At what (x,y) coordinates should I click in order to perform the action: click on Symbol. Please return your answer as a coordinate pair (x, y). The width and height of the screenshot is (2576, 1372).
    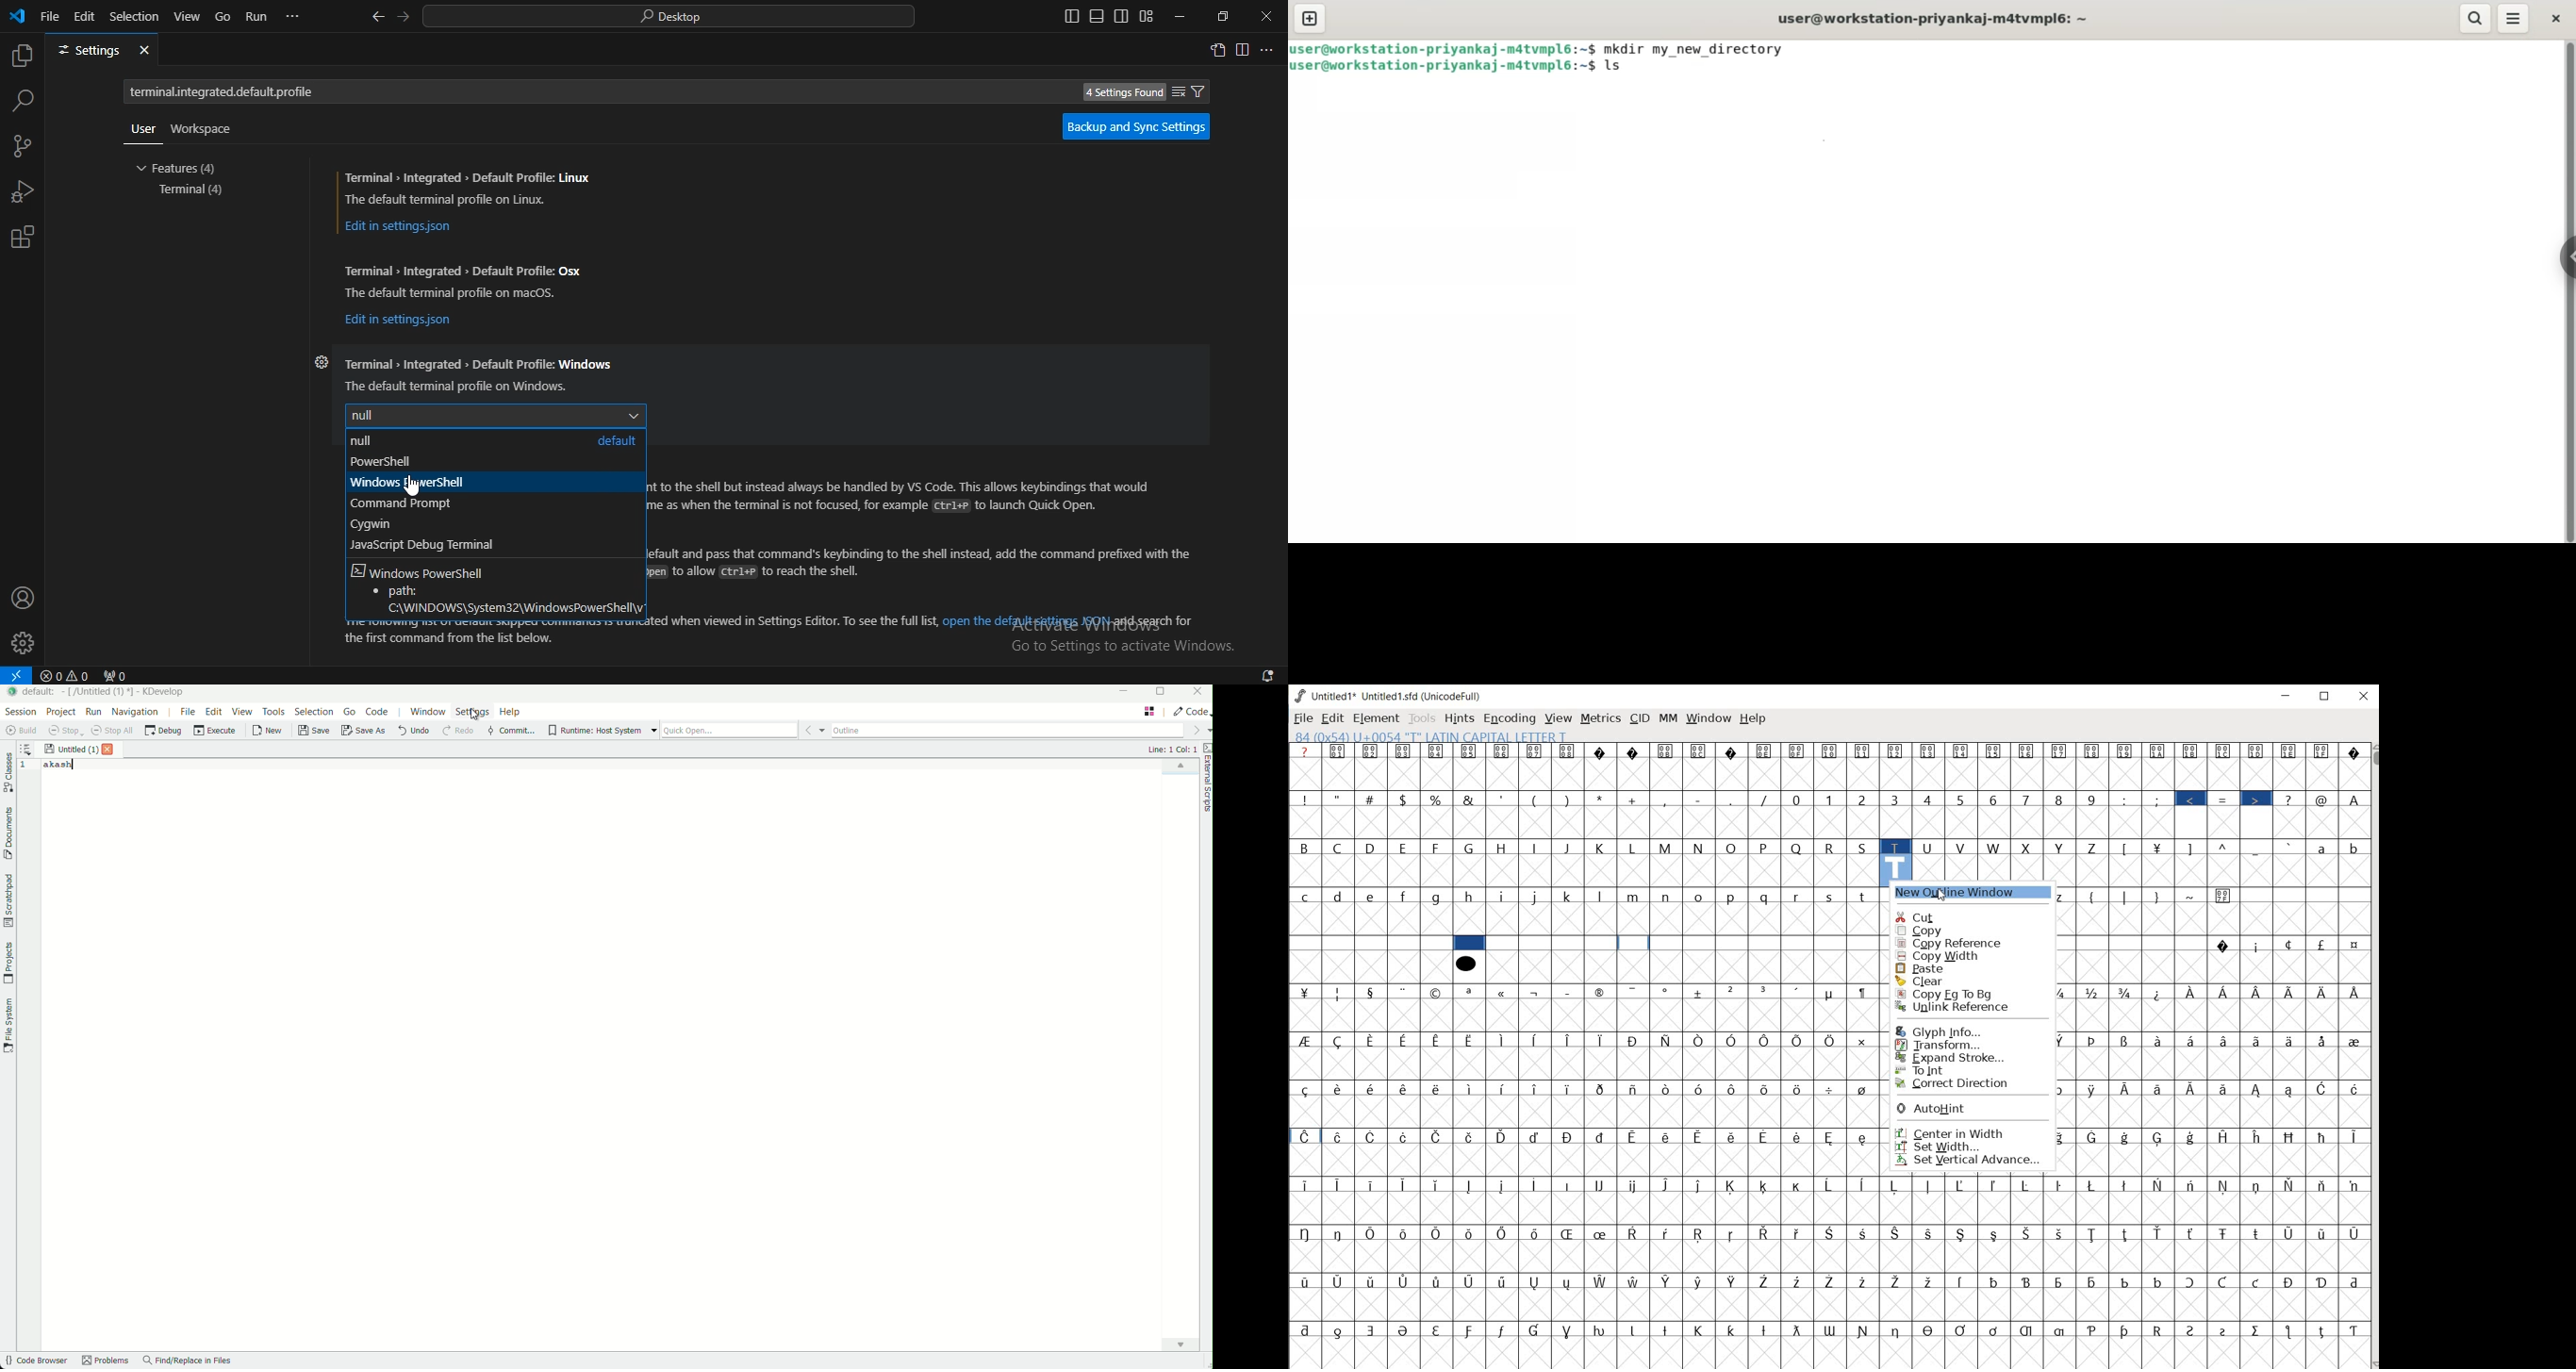
    Looking at the image, I should click on (2228, 1329).